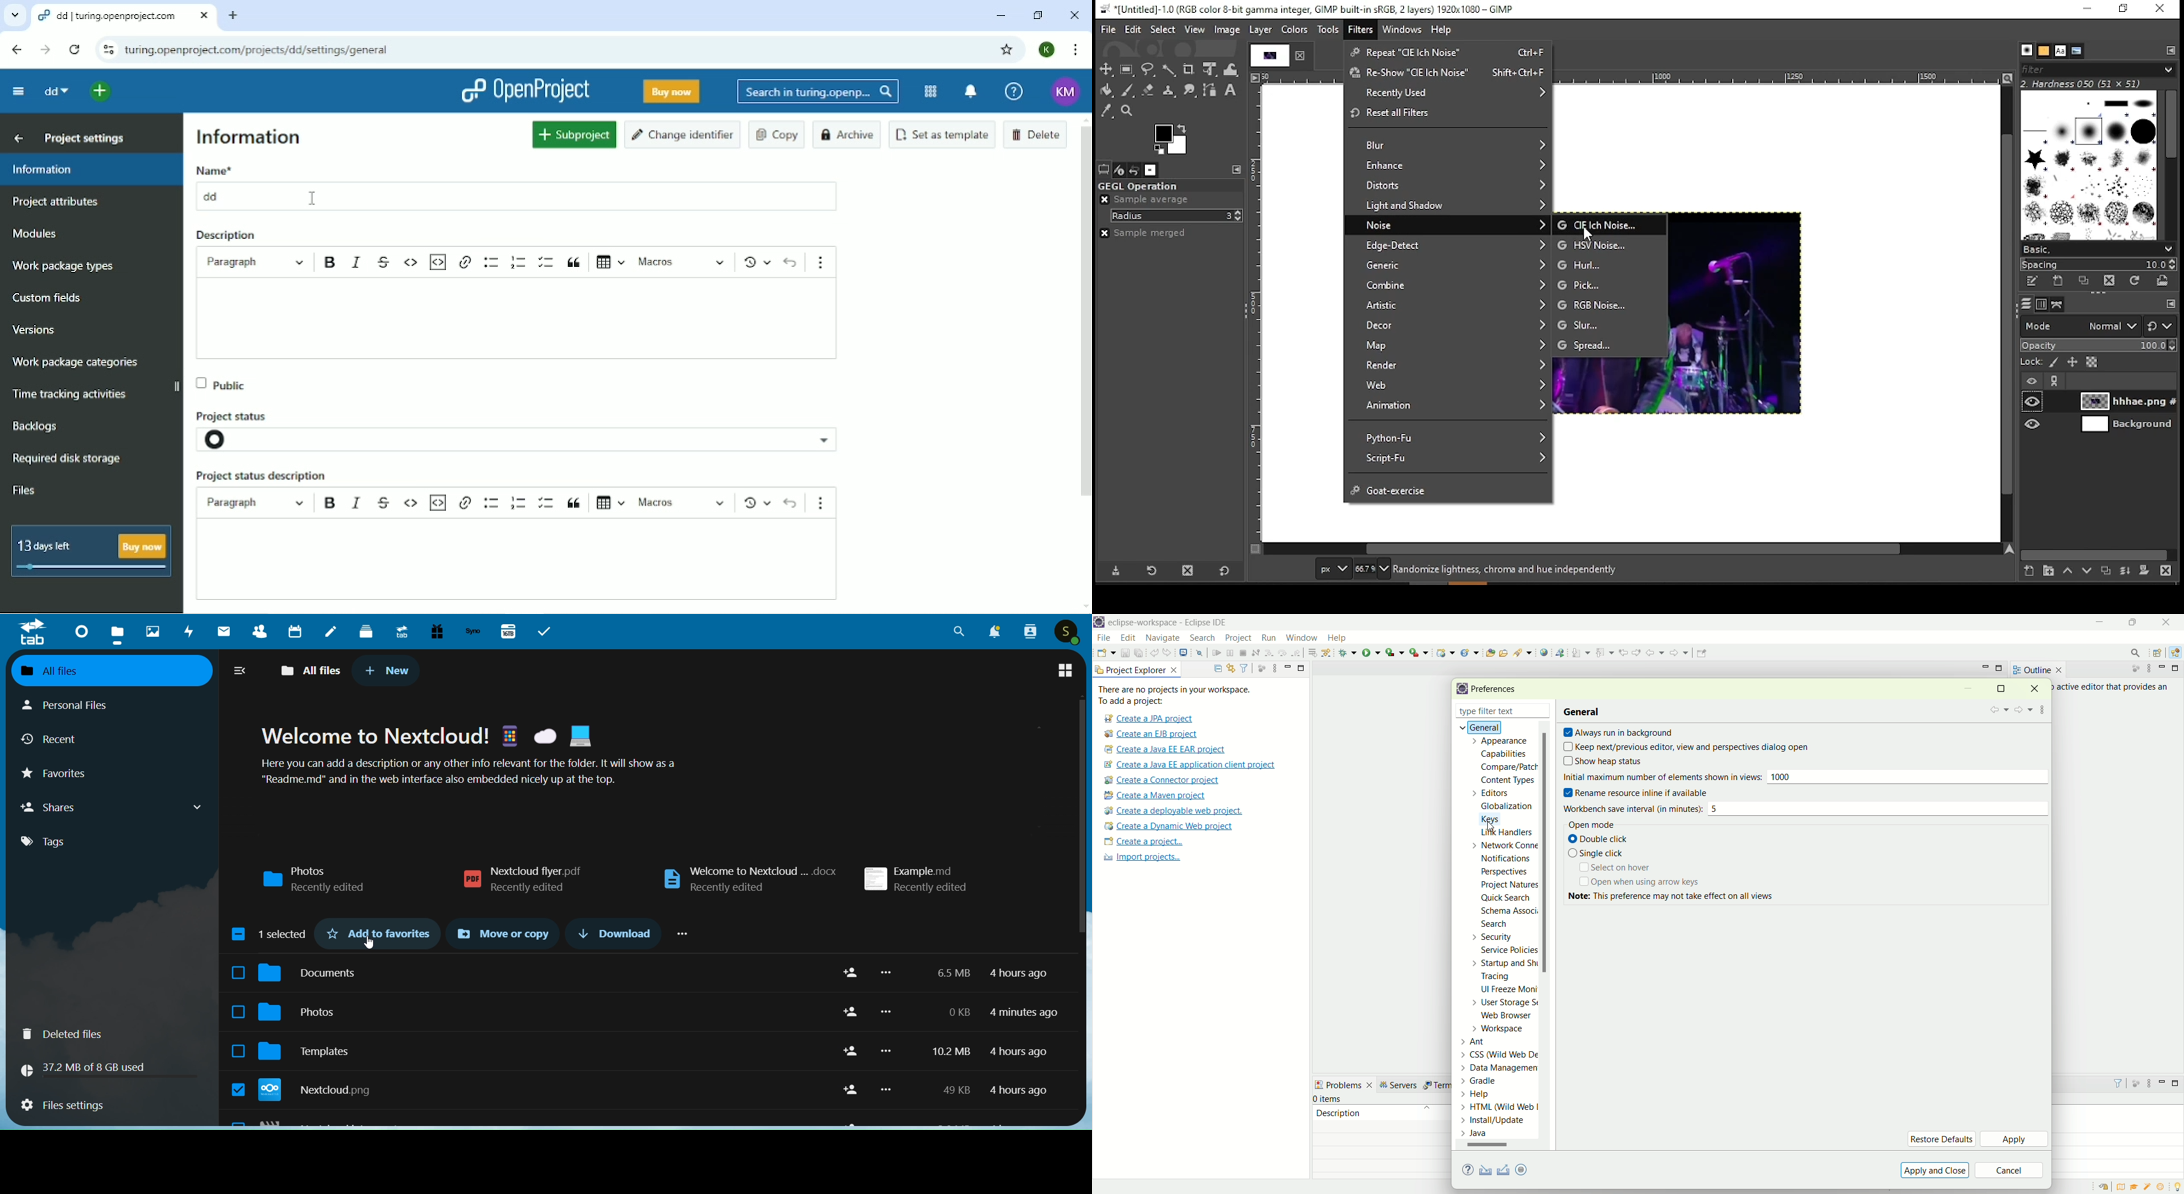  I want to click on step return, so click(1298, 652).